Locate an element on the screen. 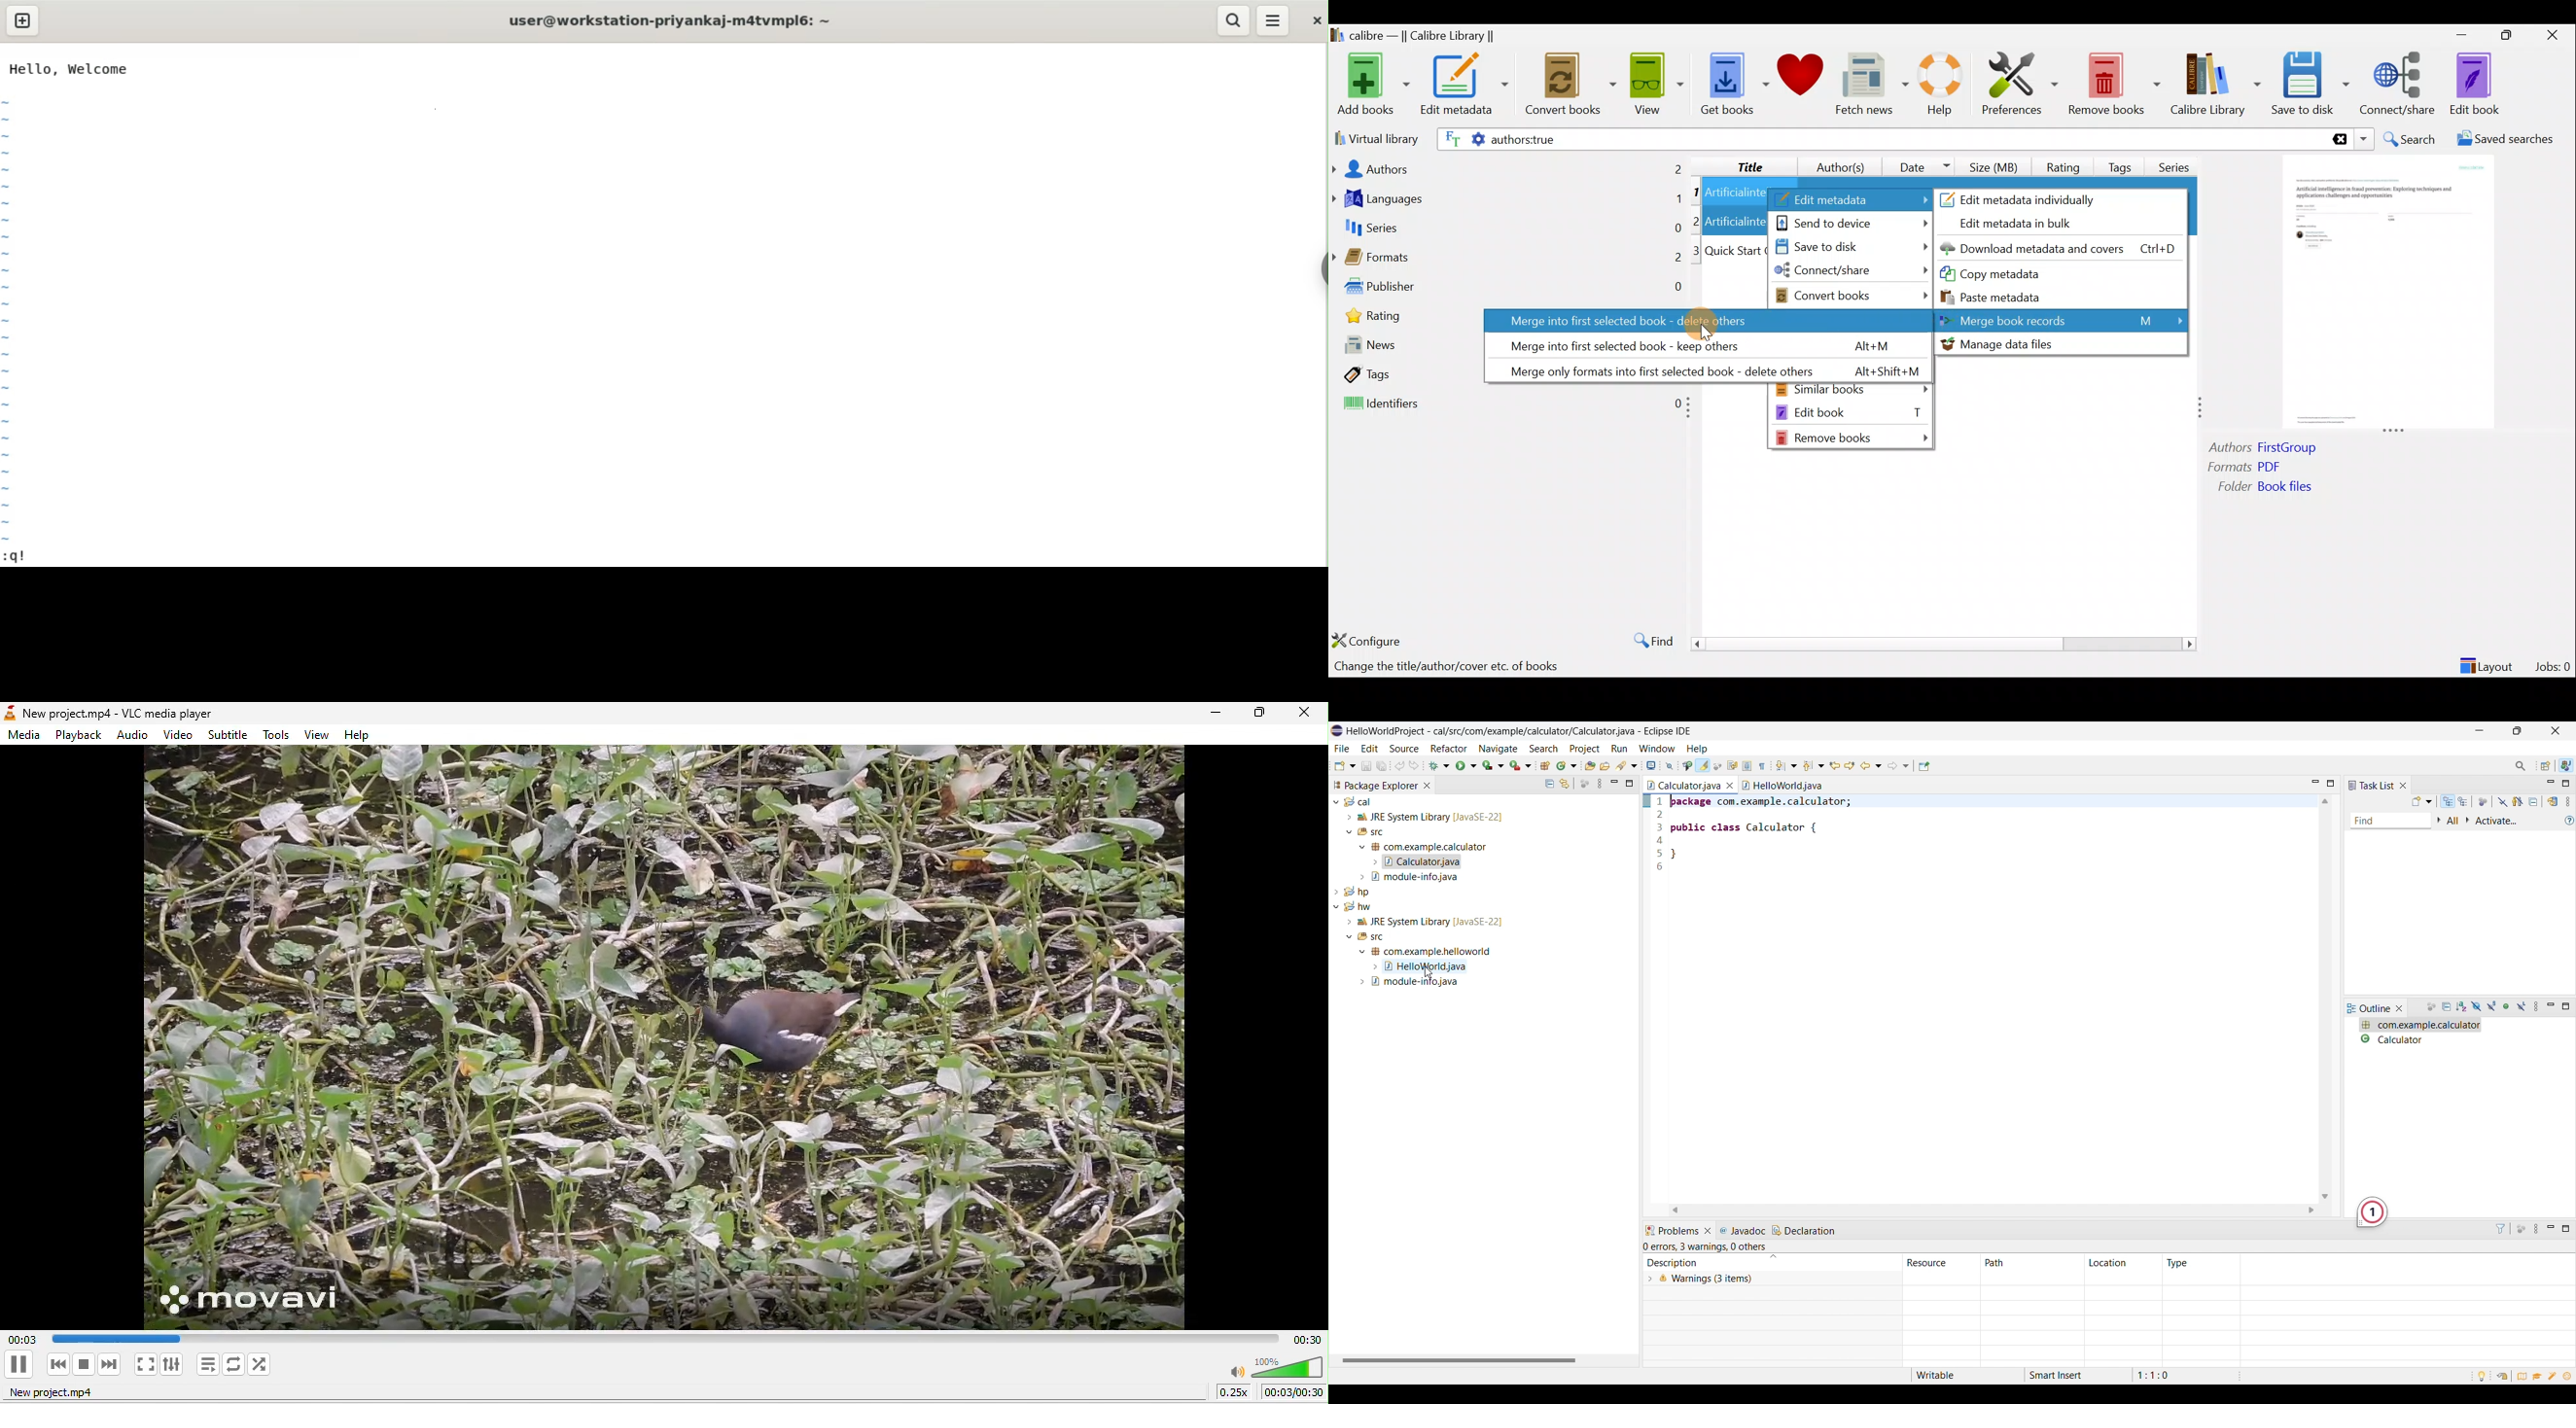  Tags is located at coordinates (1402, 374).